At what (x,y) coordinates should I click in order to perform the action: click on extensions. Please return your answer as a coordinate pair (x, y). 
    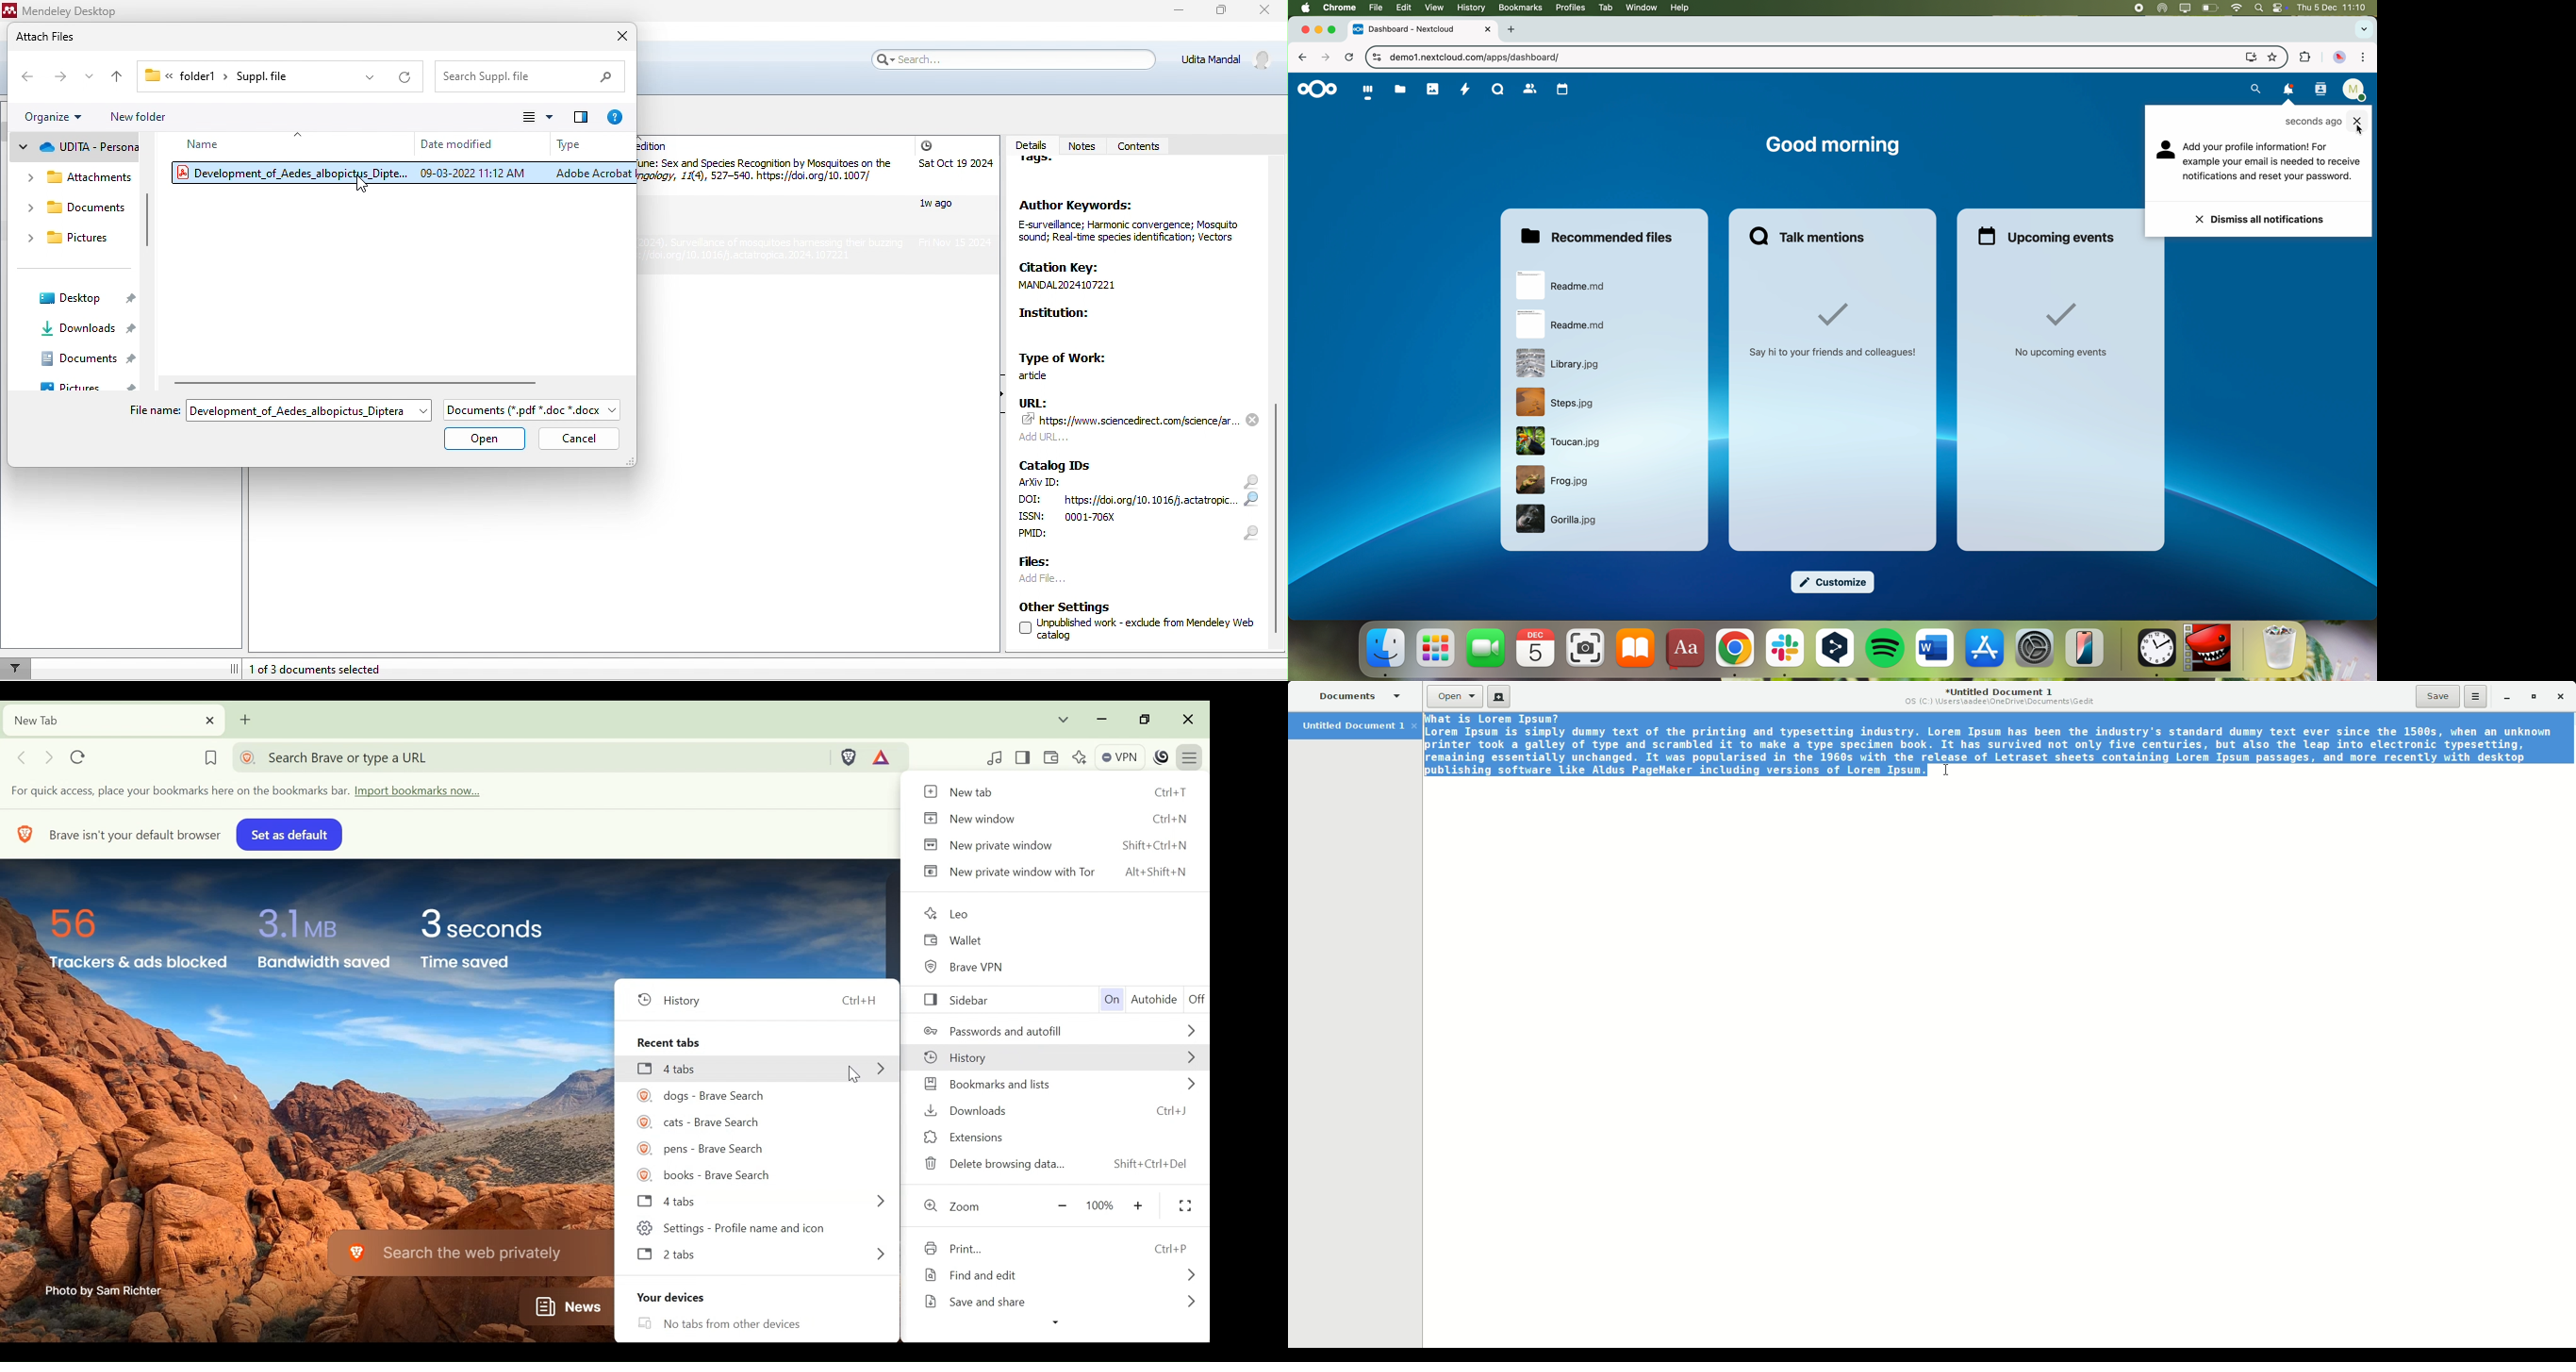
    Looking at the image, I should click on (2304, 58).